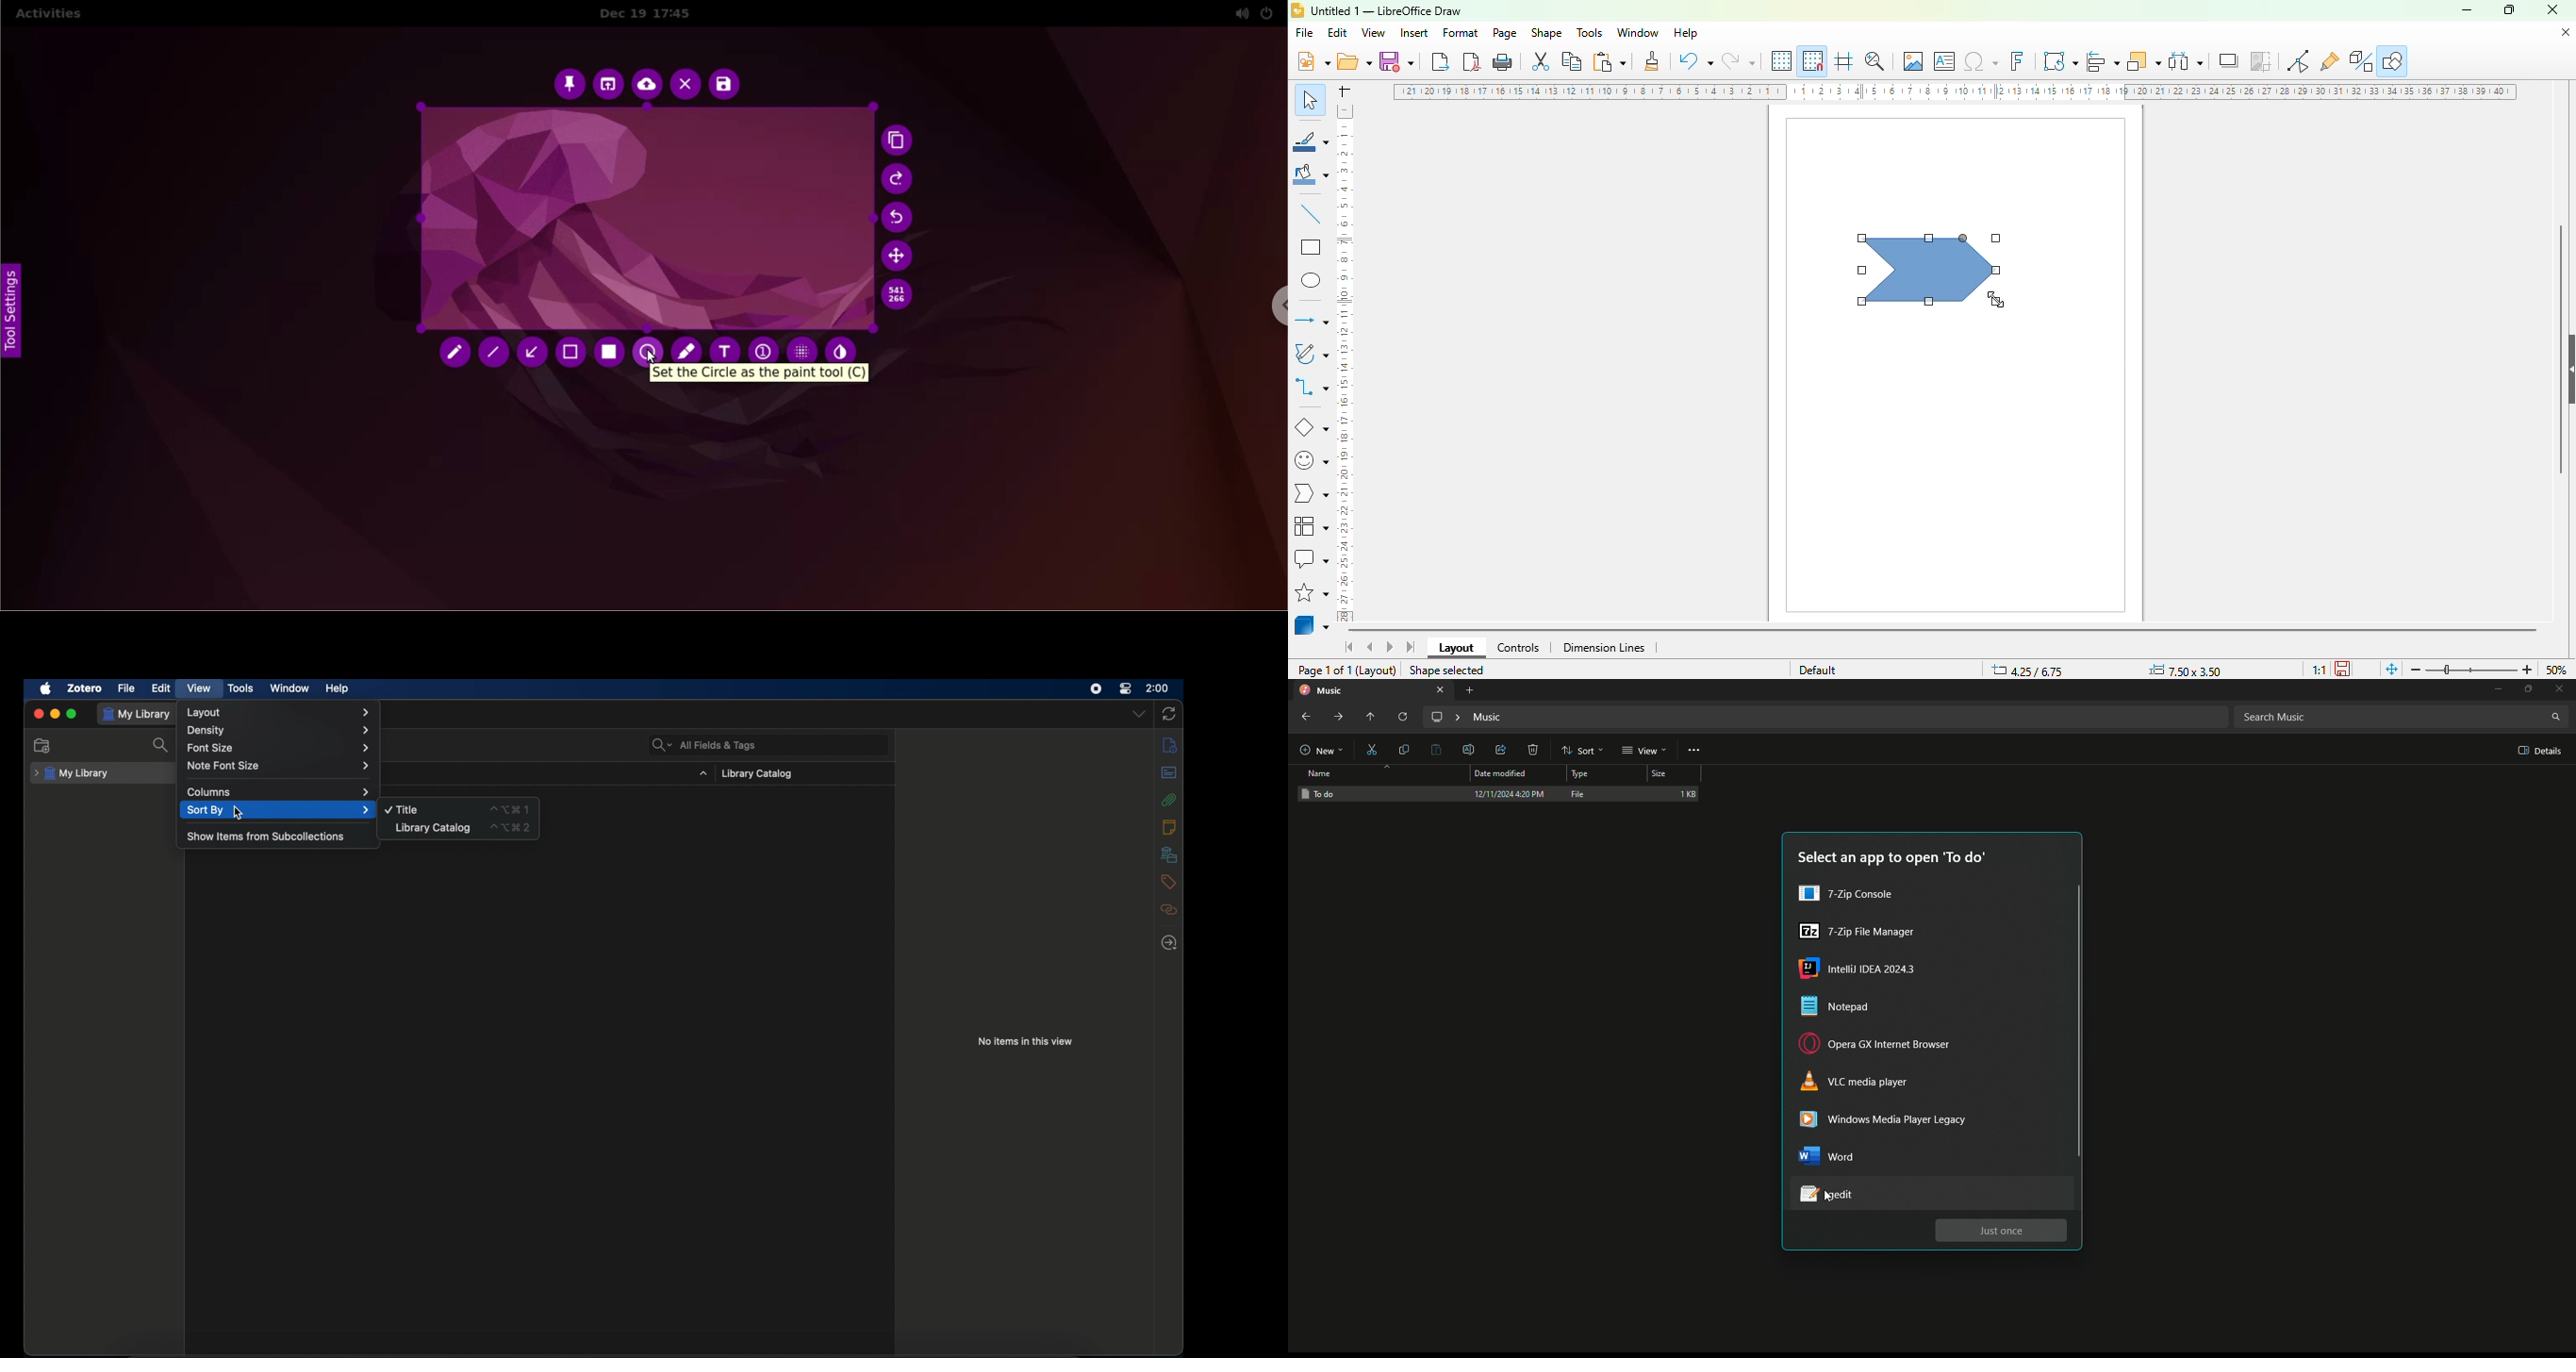  I want to click on close, so click(39, 713).